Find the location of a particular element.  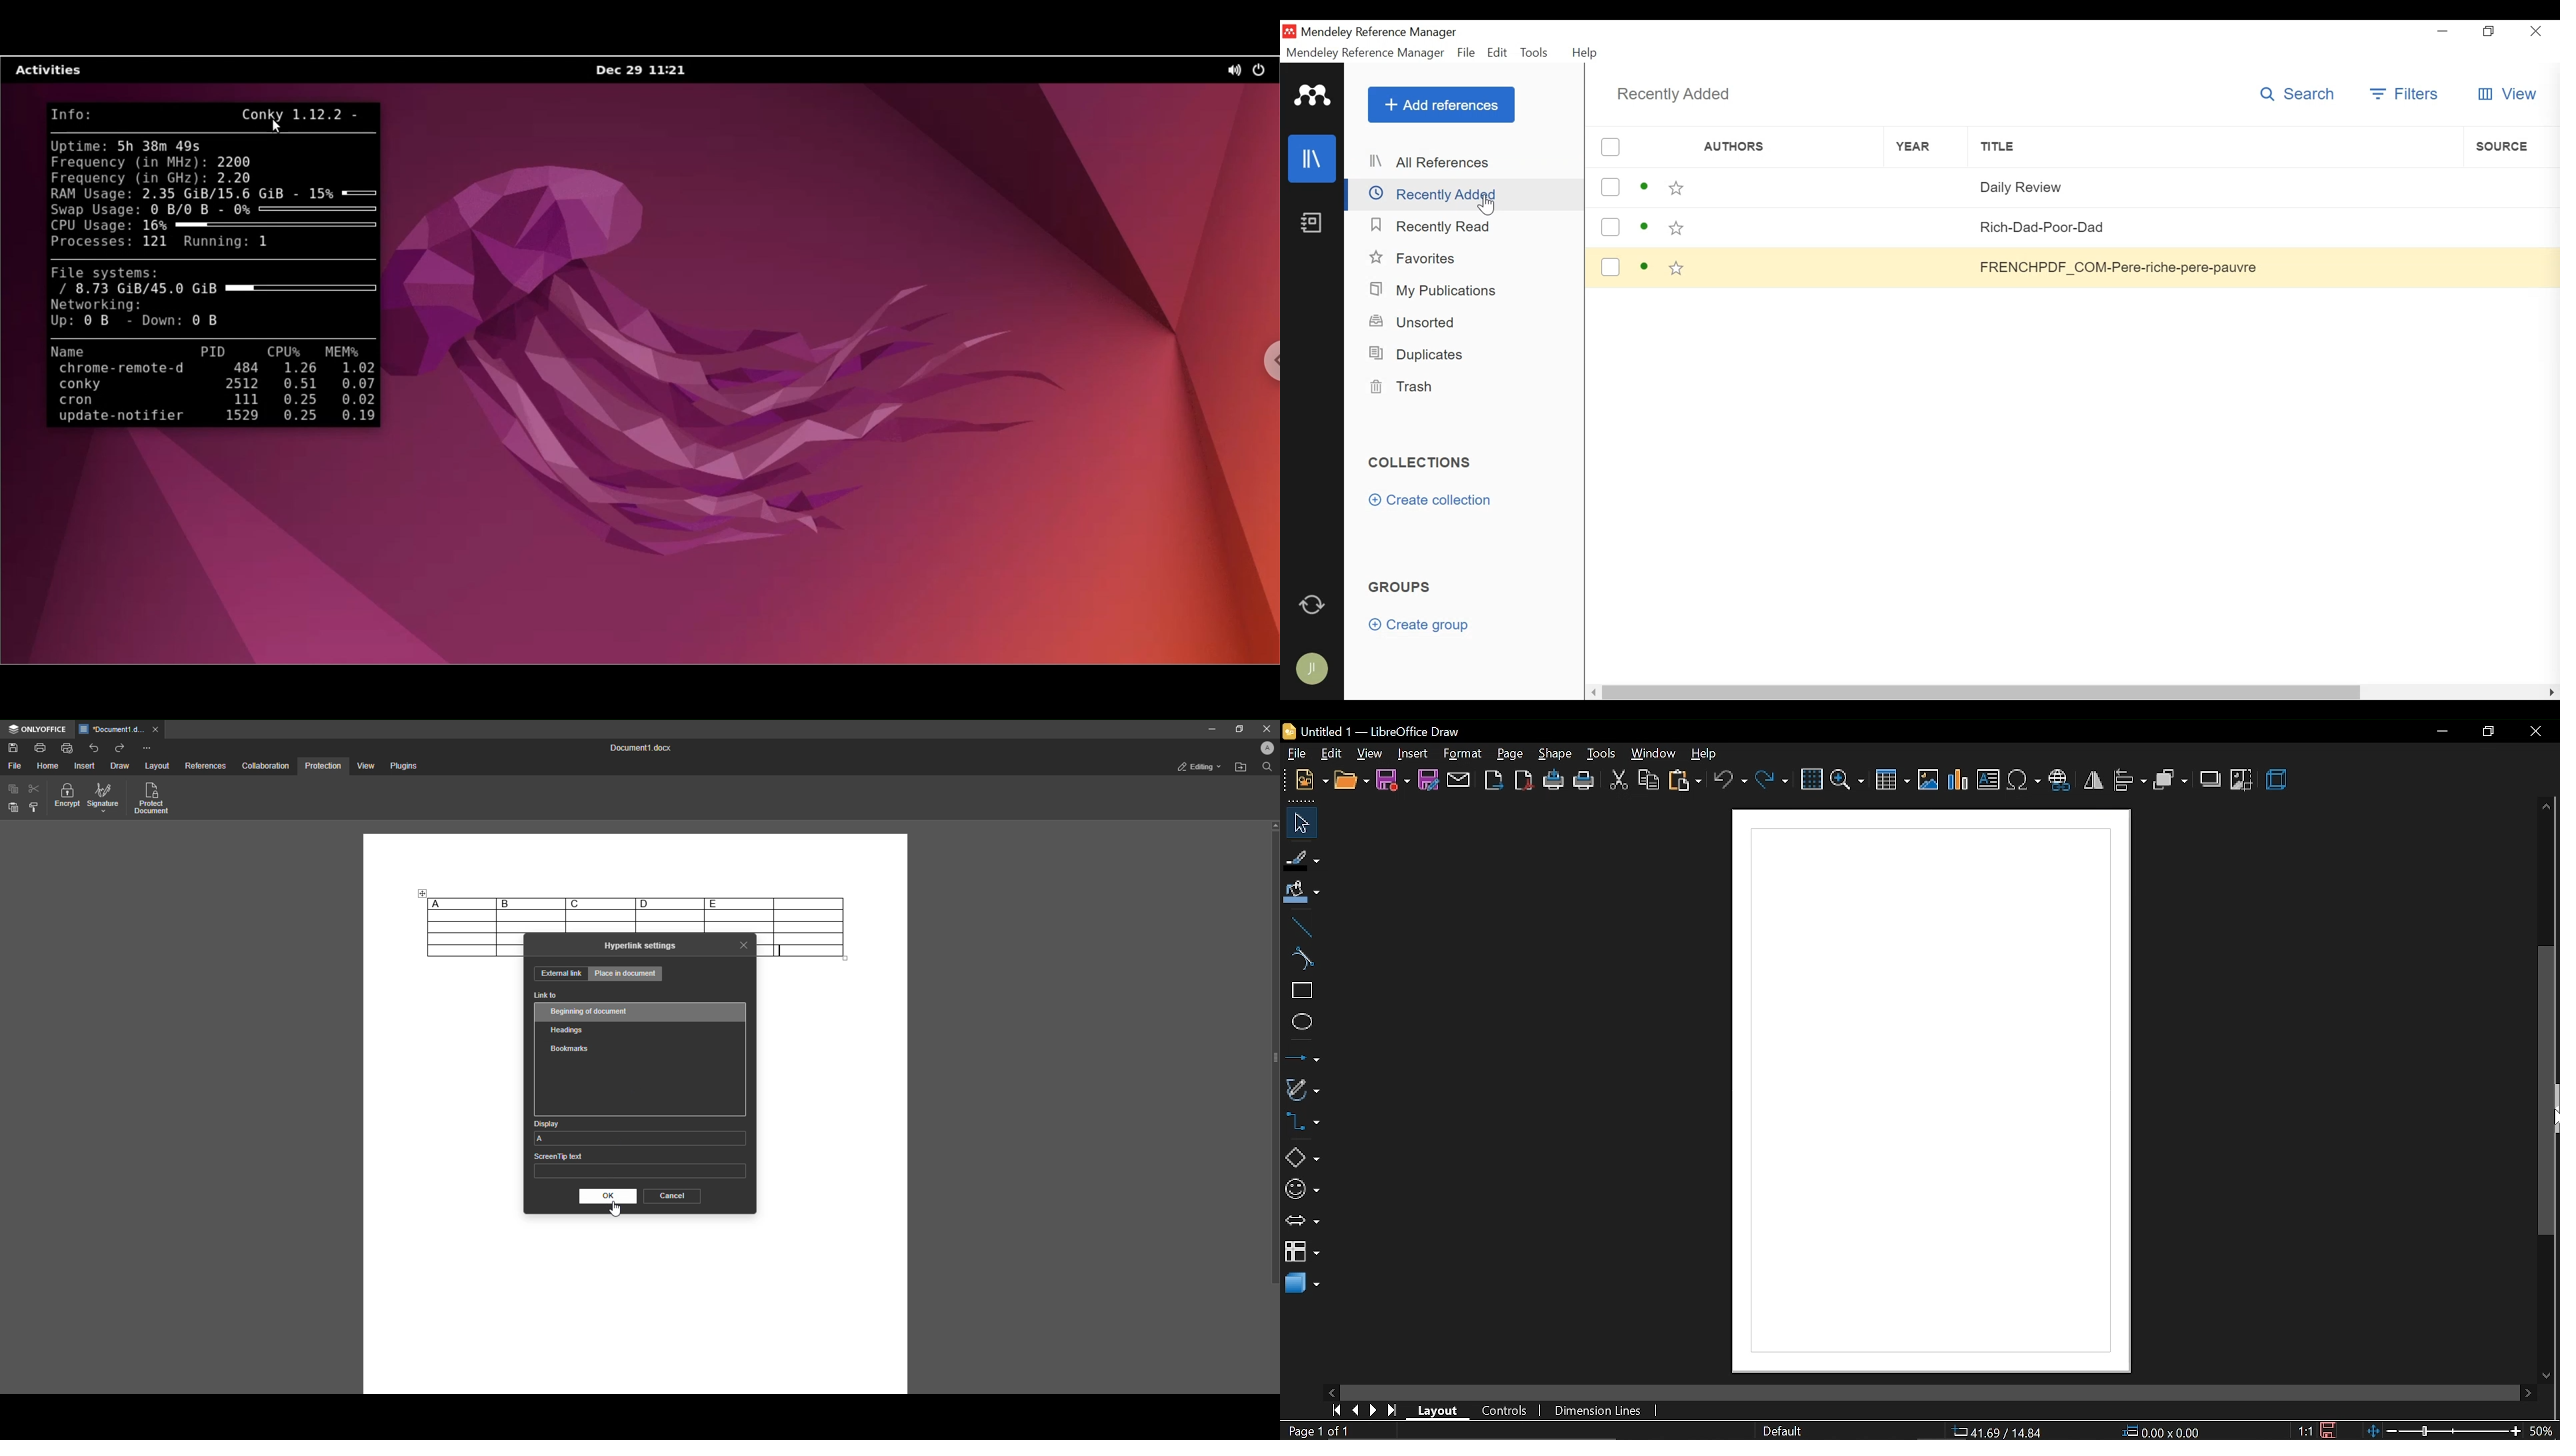

arrange is located at coordinates (2170, 780).